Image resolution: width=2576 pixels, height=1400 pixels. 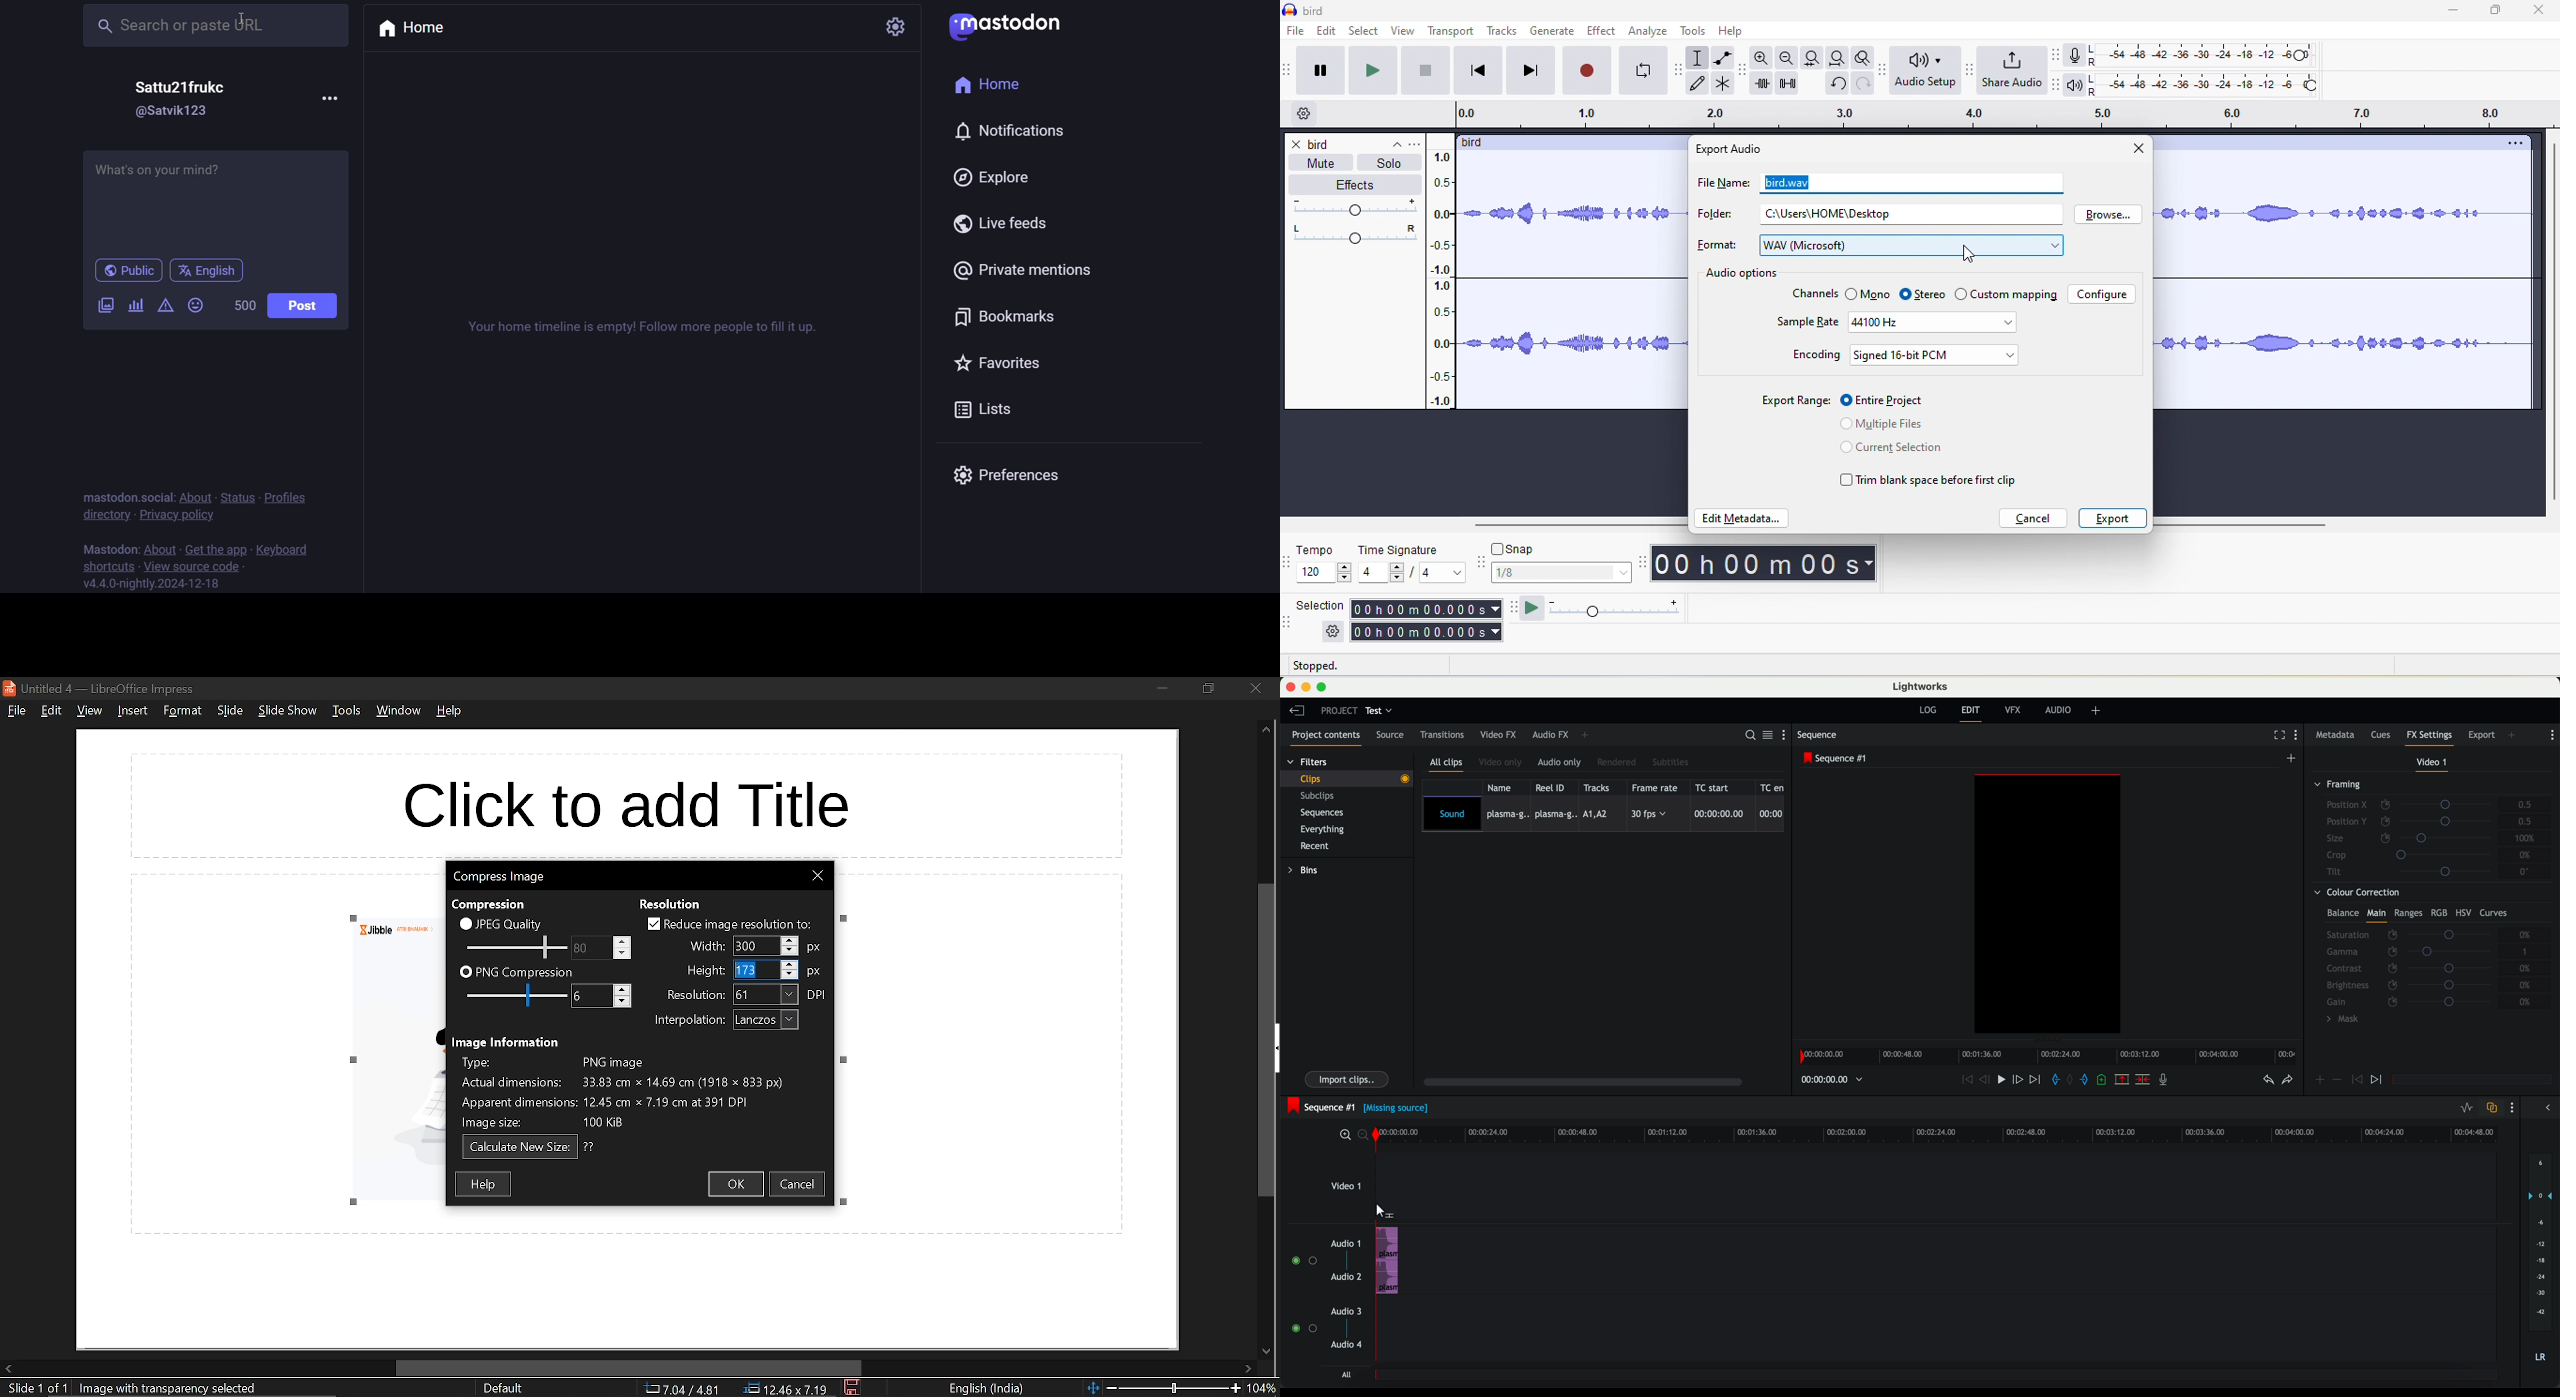 What do you see at coordinates (1897, 425) in the screenshot?
I see `multiple file` at bounding box center [1897, 425].